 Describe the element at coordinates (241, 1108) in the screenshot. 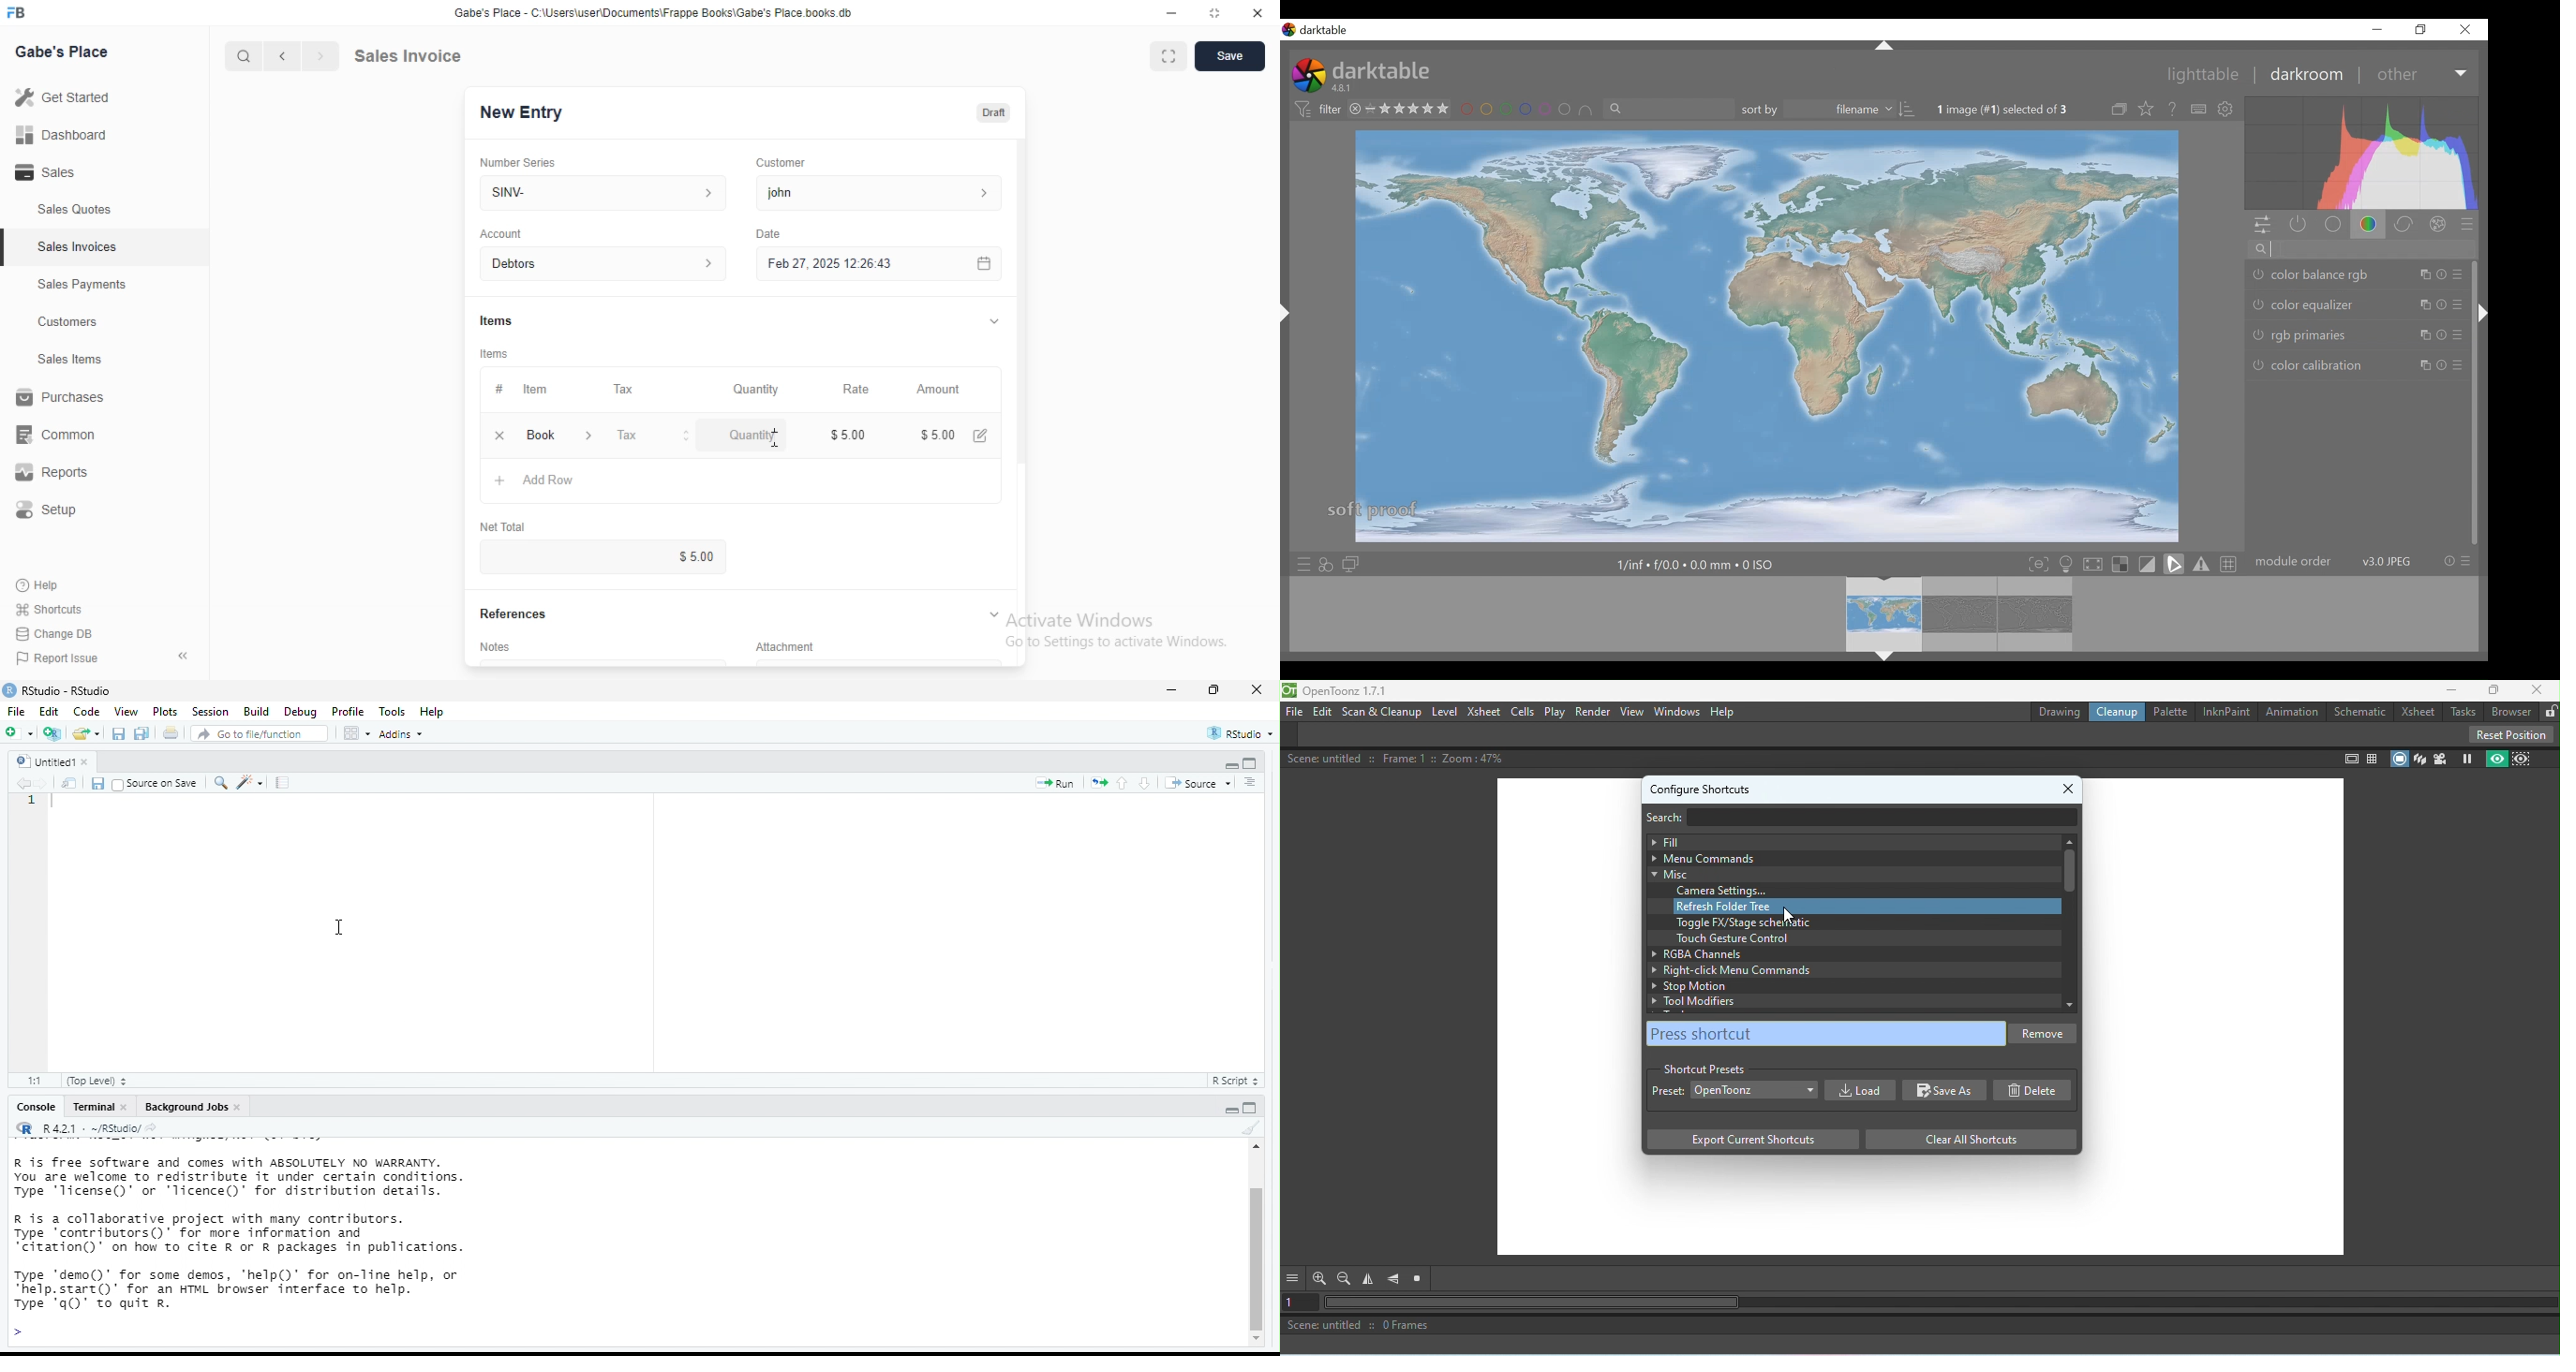

I see `close` at that location.